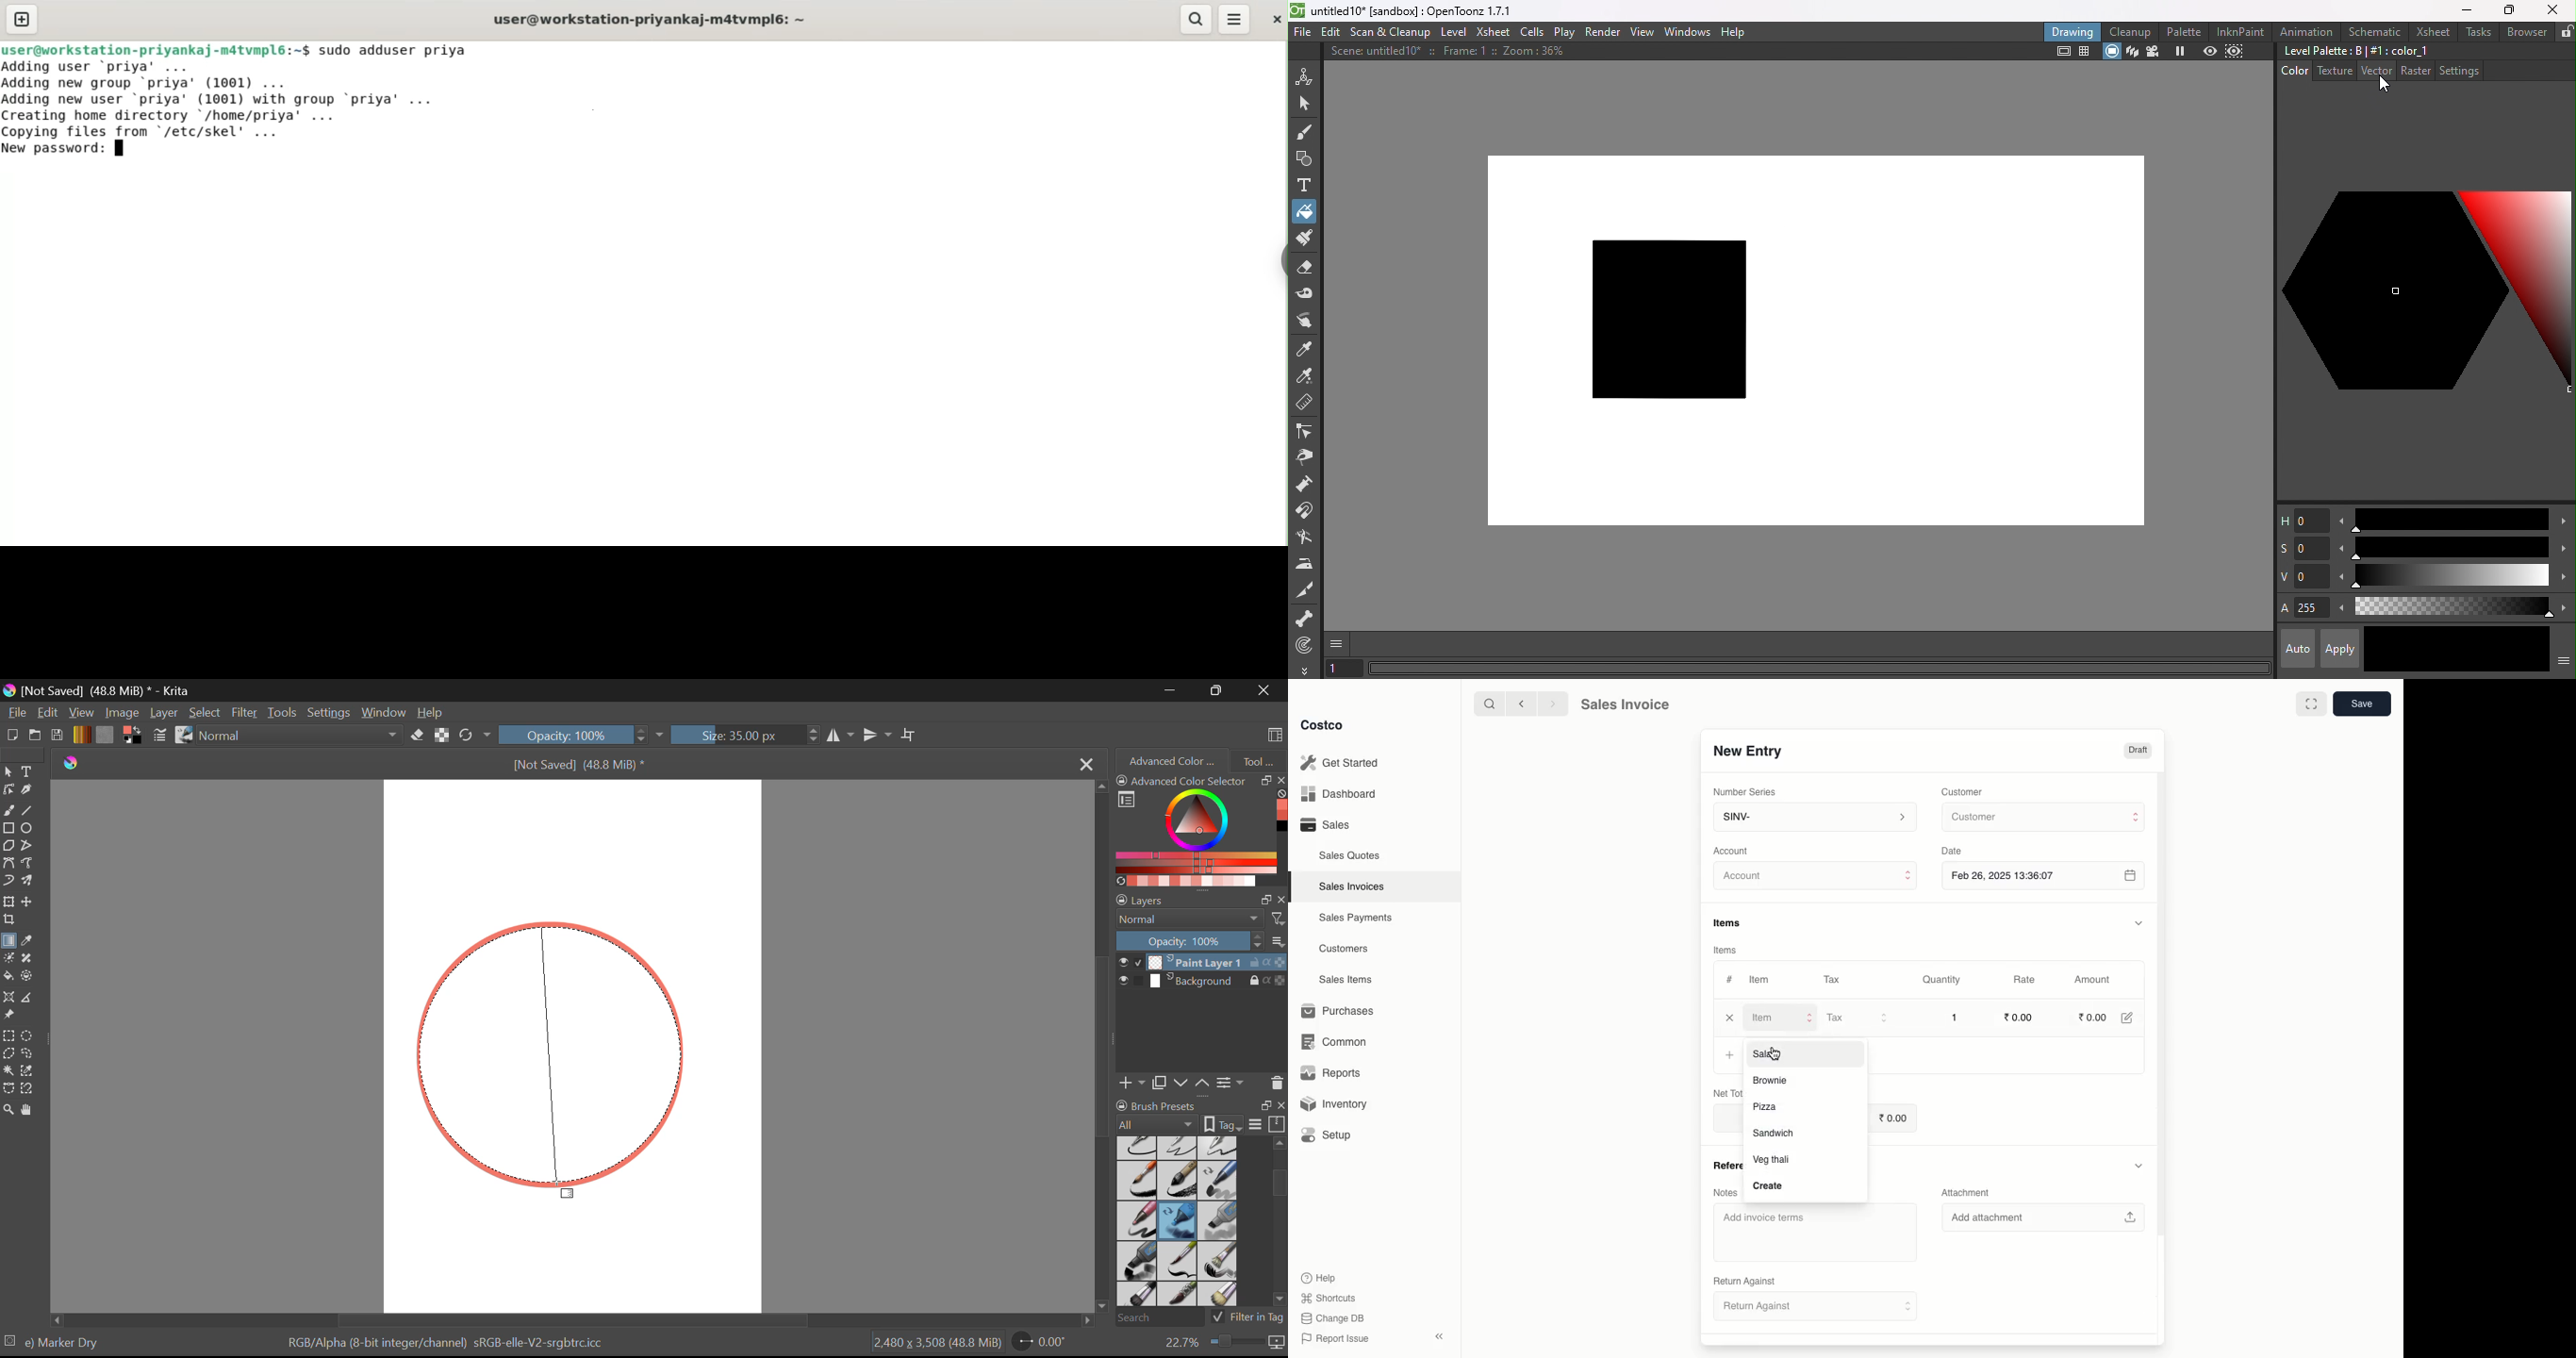 Image resolution: width=2576 pixels, height=1372 pixels. What do you see at coordinates (1773, 1053) in the screenshot?
I see `Salad` at bounding box center [1773, 1053].